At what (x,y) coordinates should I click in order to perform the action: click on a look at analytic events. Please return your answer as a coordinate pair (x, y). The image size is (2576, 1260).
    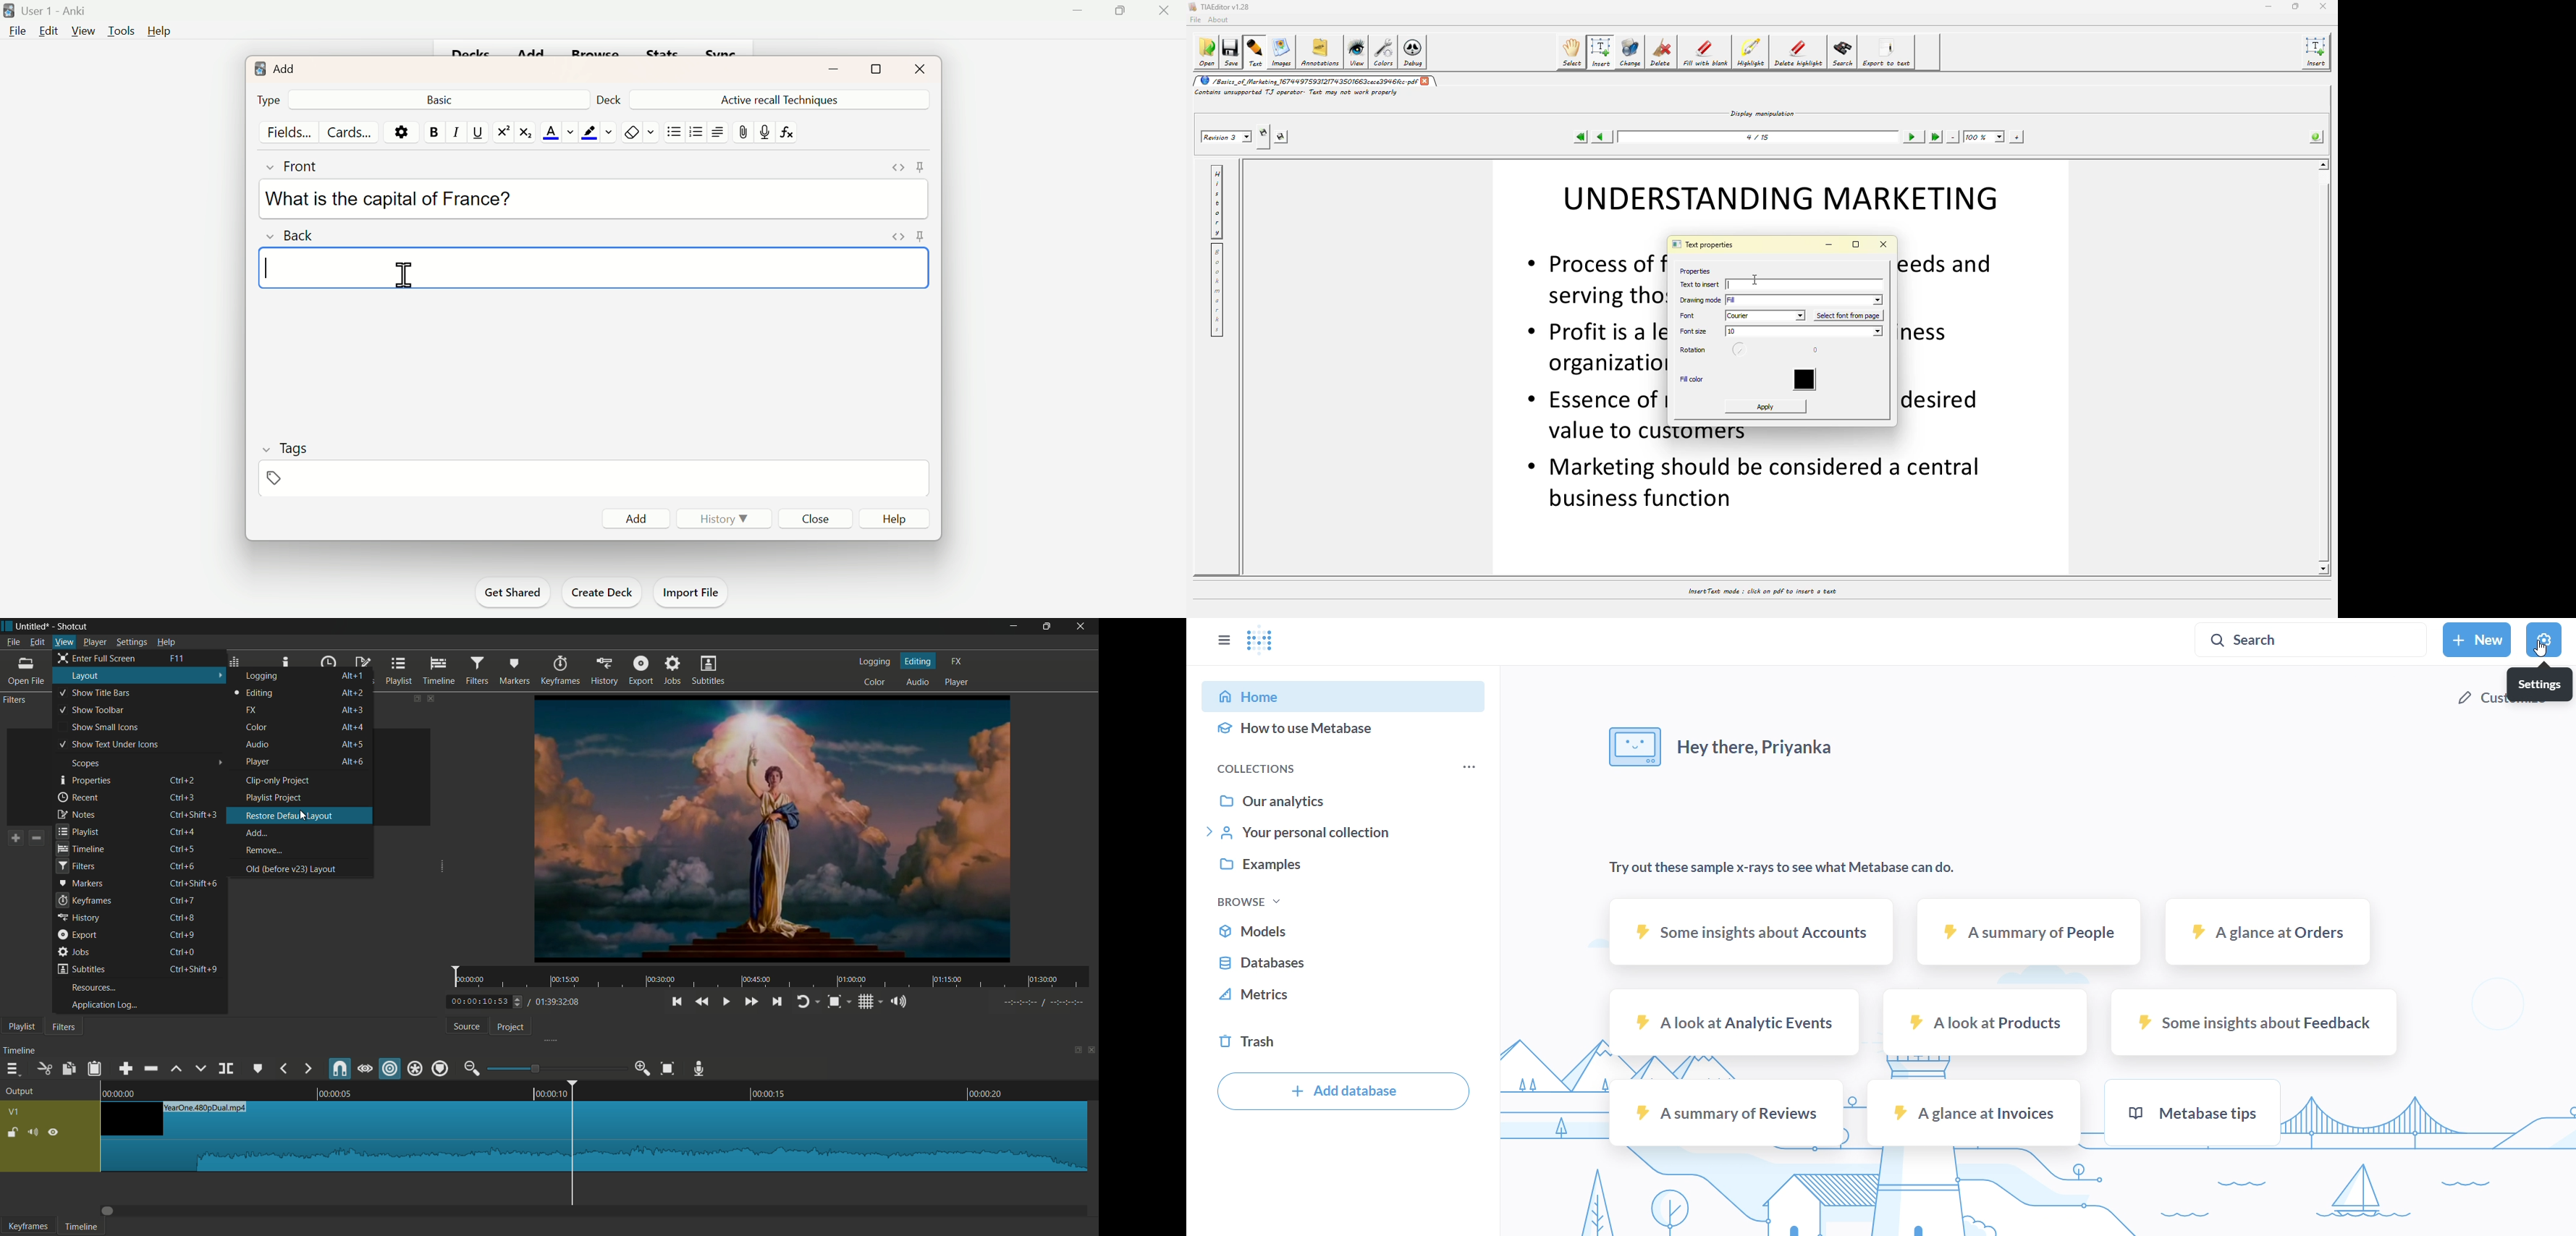
    Looking at the image, I should click on (1736, 1022).